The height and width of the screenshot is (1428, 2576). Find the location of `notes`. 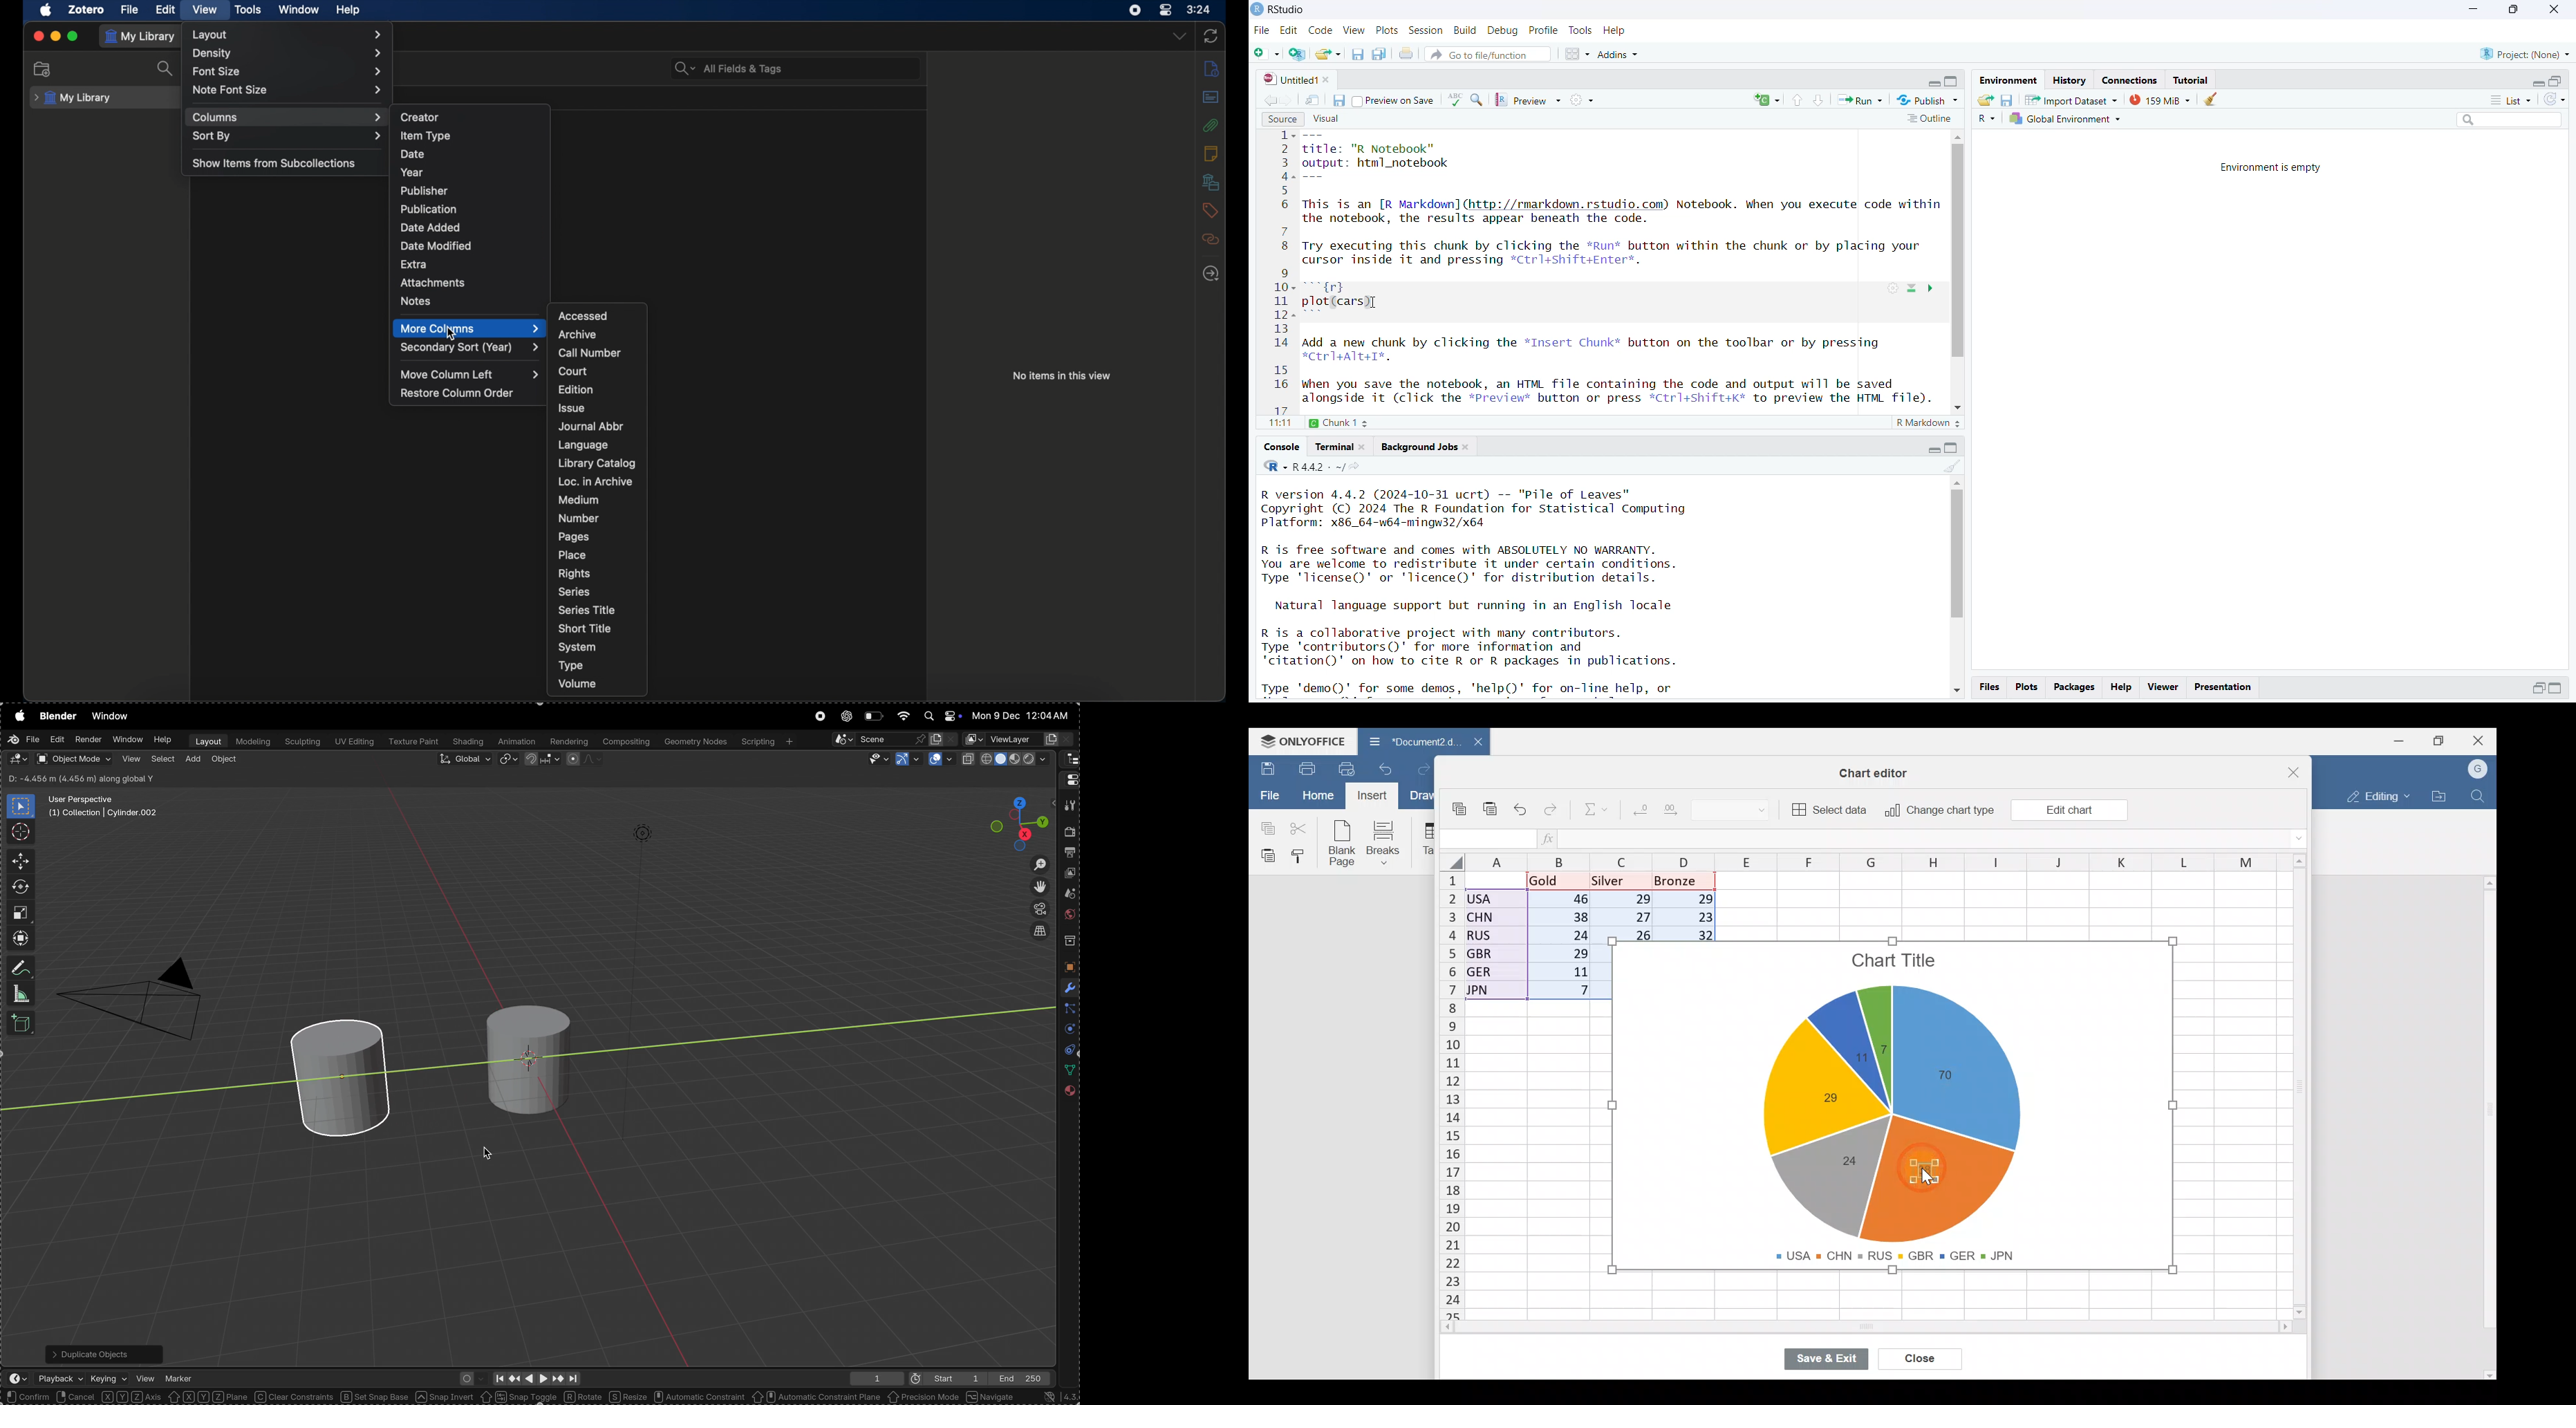

notes is located at coordinates (1210, 152).